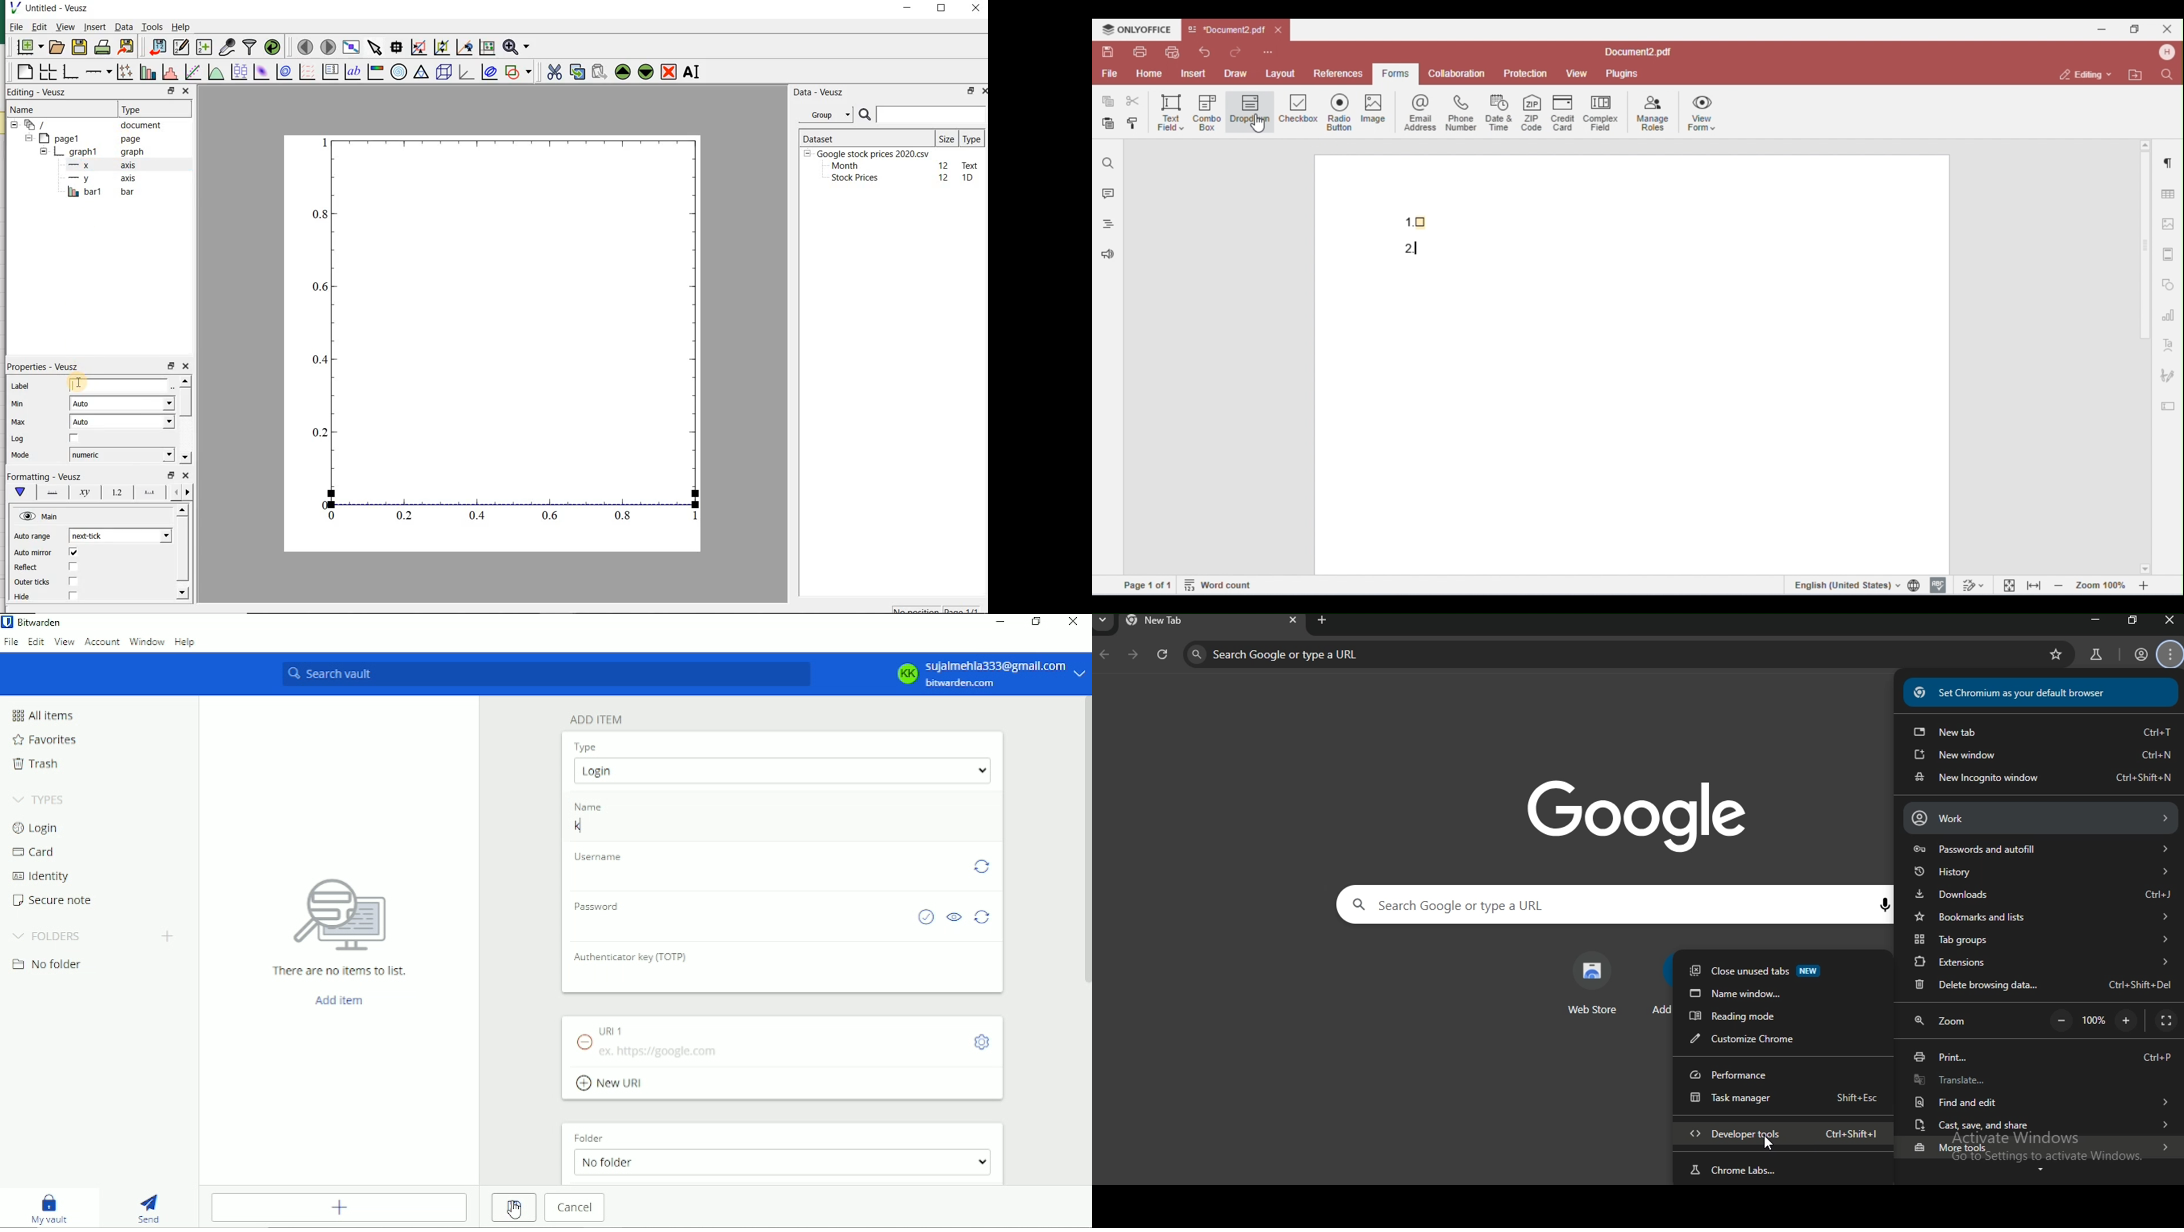  Describe the element at coordinates (118, 536) in the screenshot. I see `next tick` at that location.